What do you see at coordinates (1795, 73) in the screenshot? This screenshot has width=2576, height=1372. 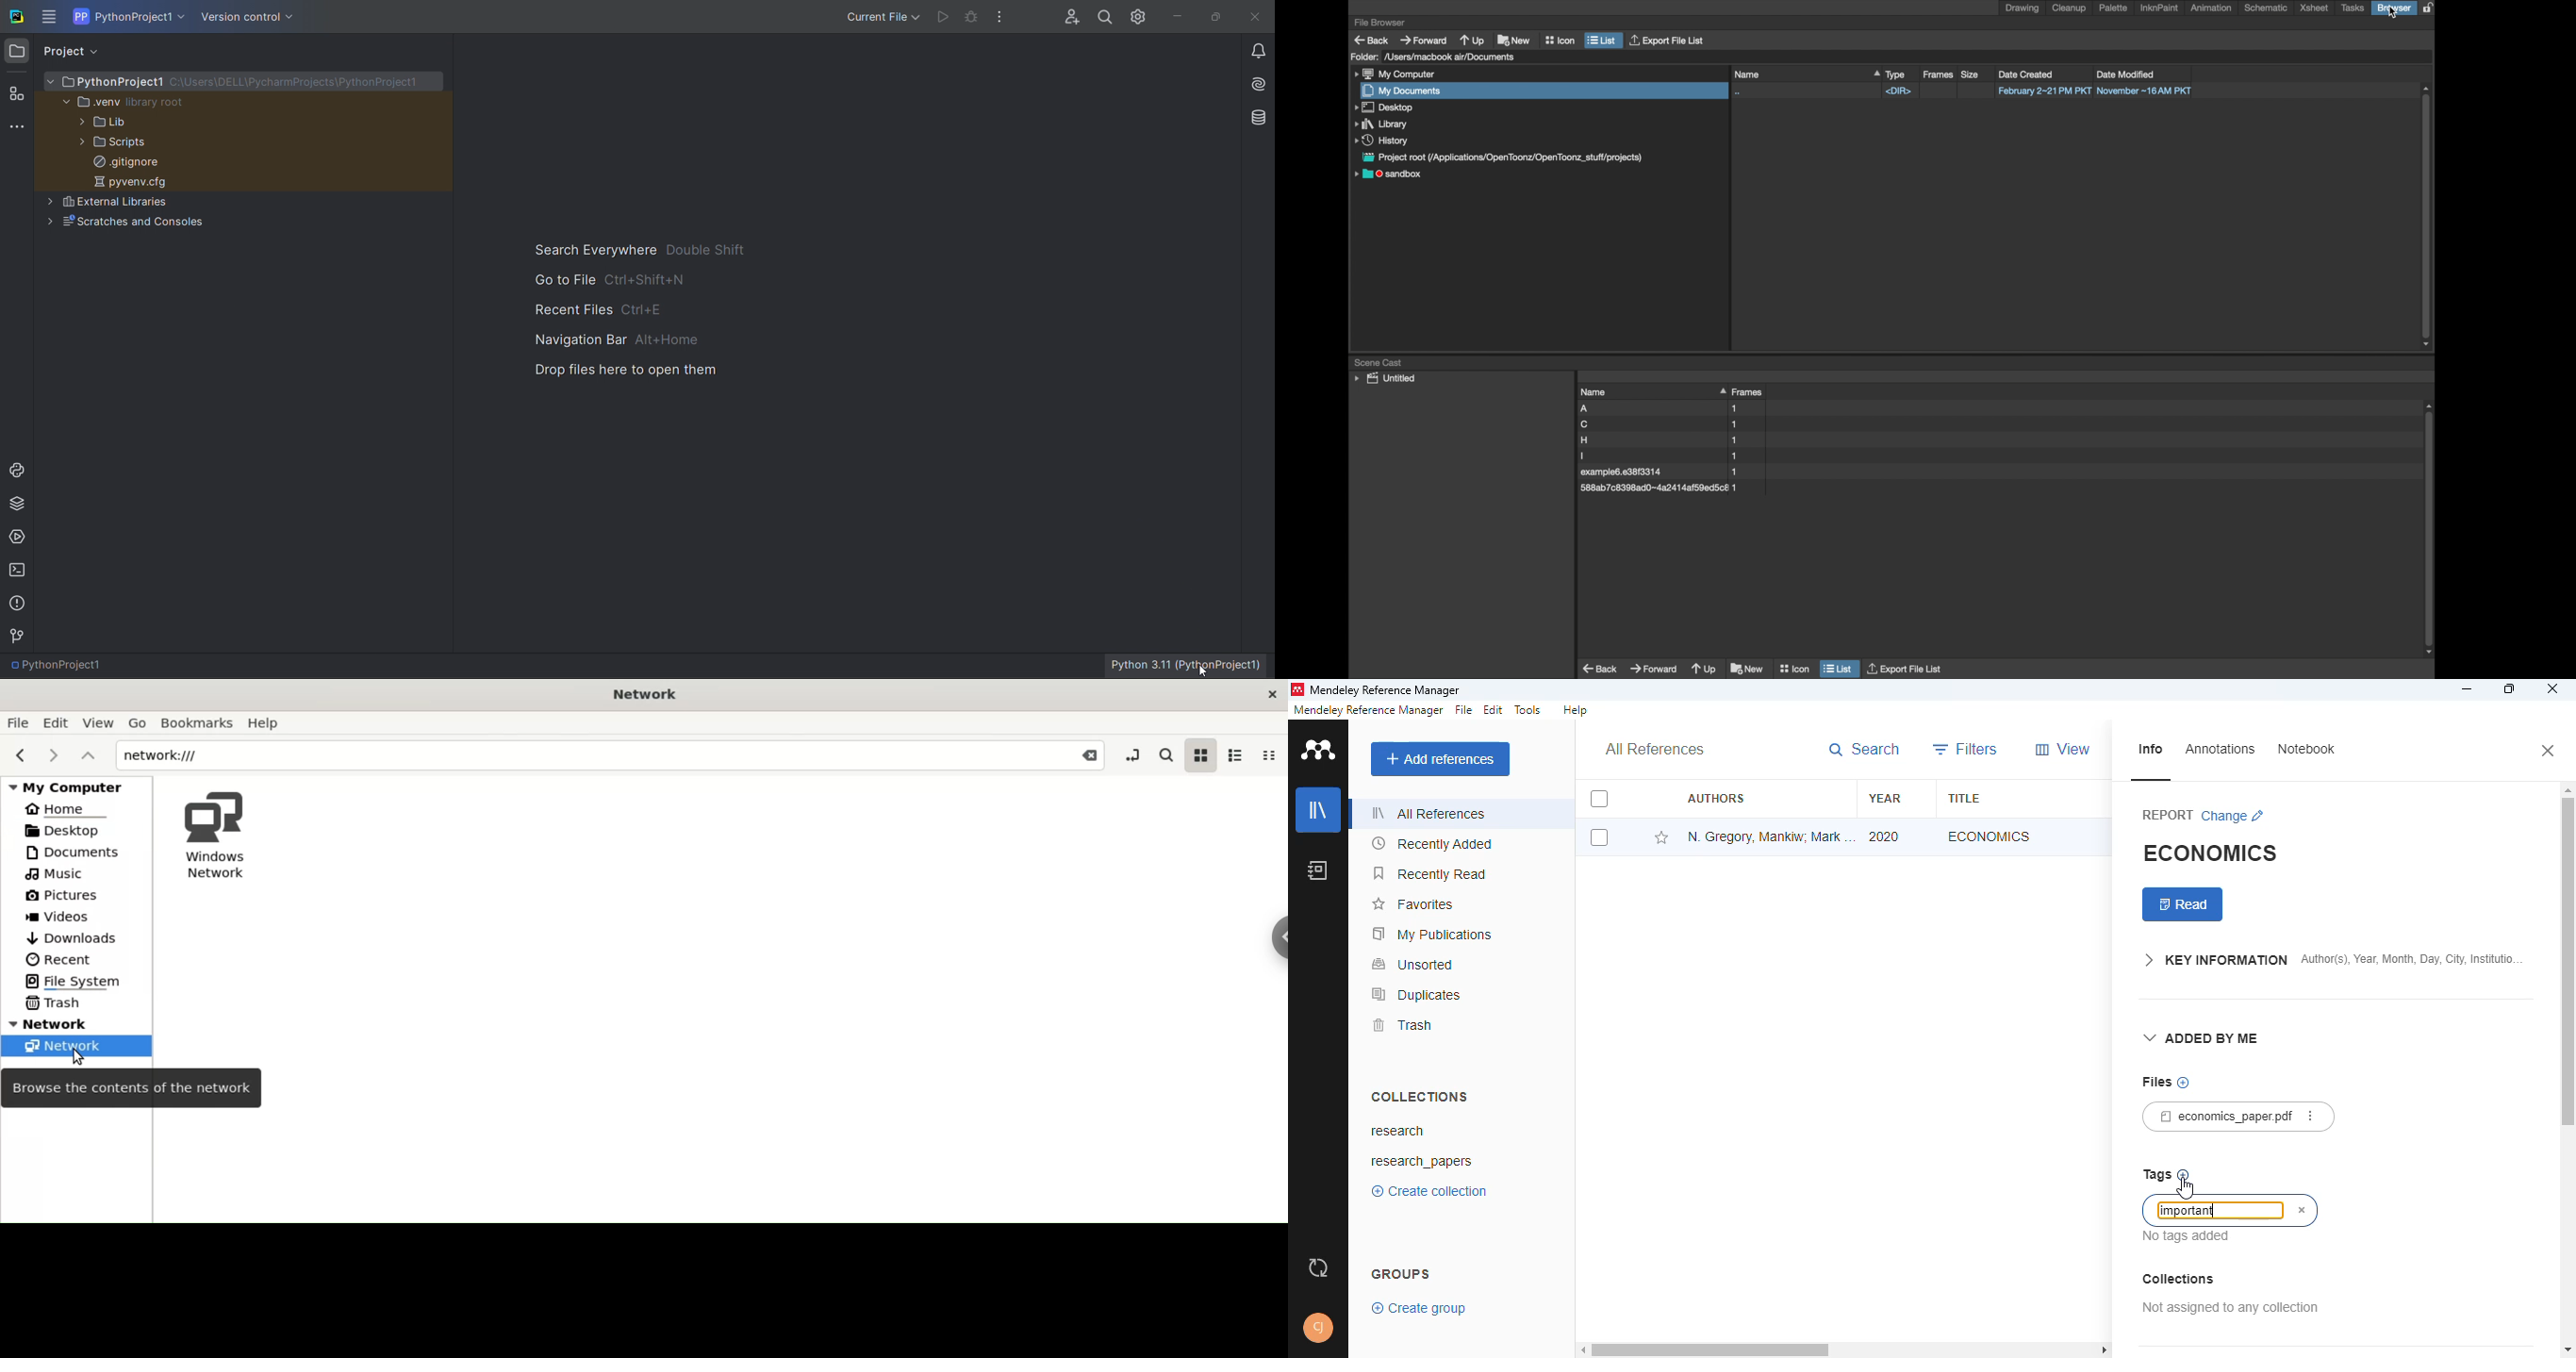 I see `name` at bounding box center [1795, 73].